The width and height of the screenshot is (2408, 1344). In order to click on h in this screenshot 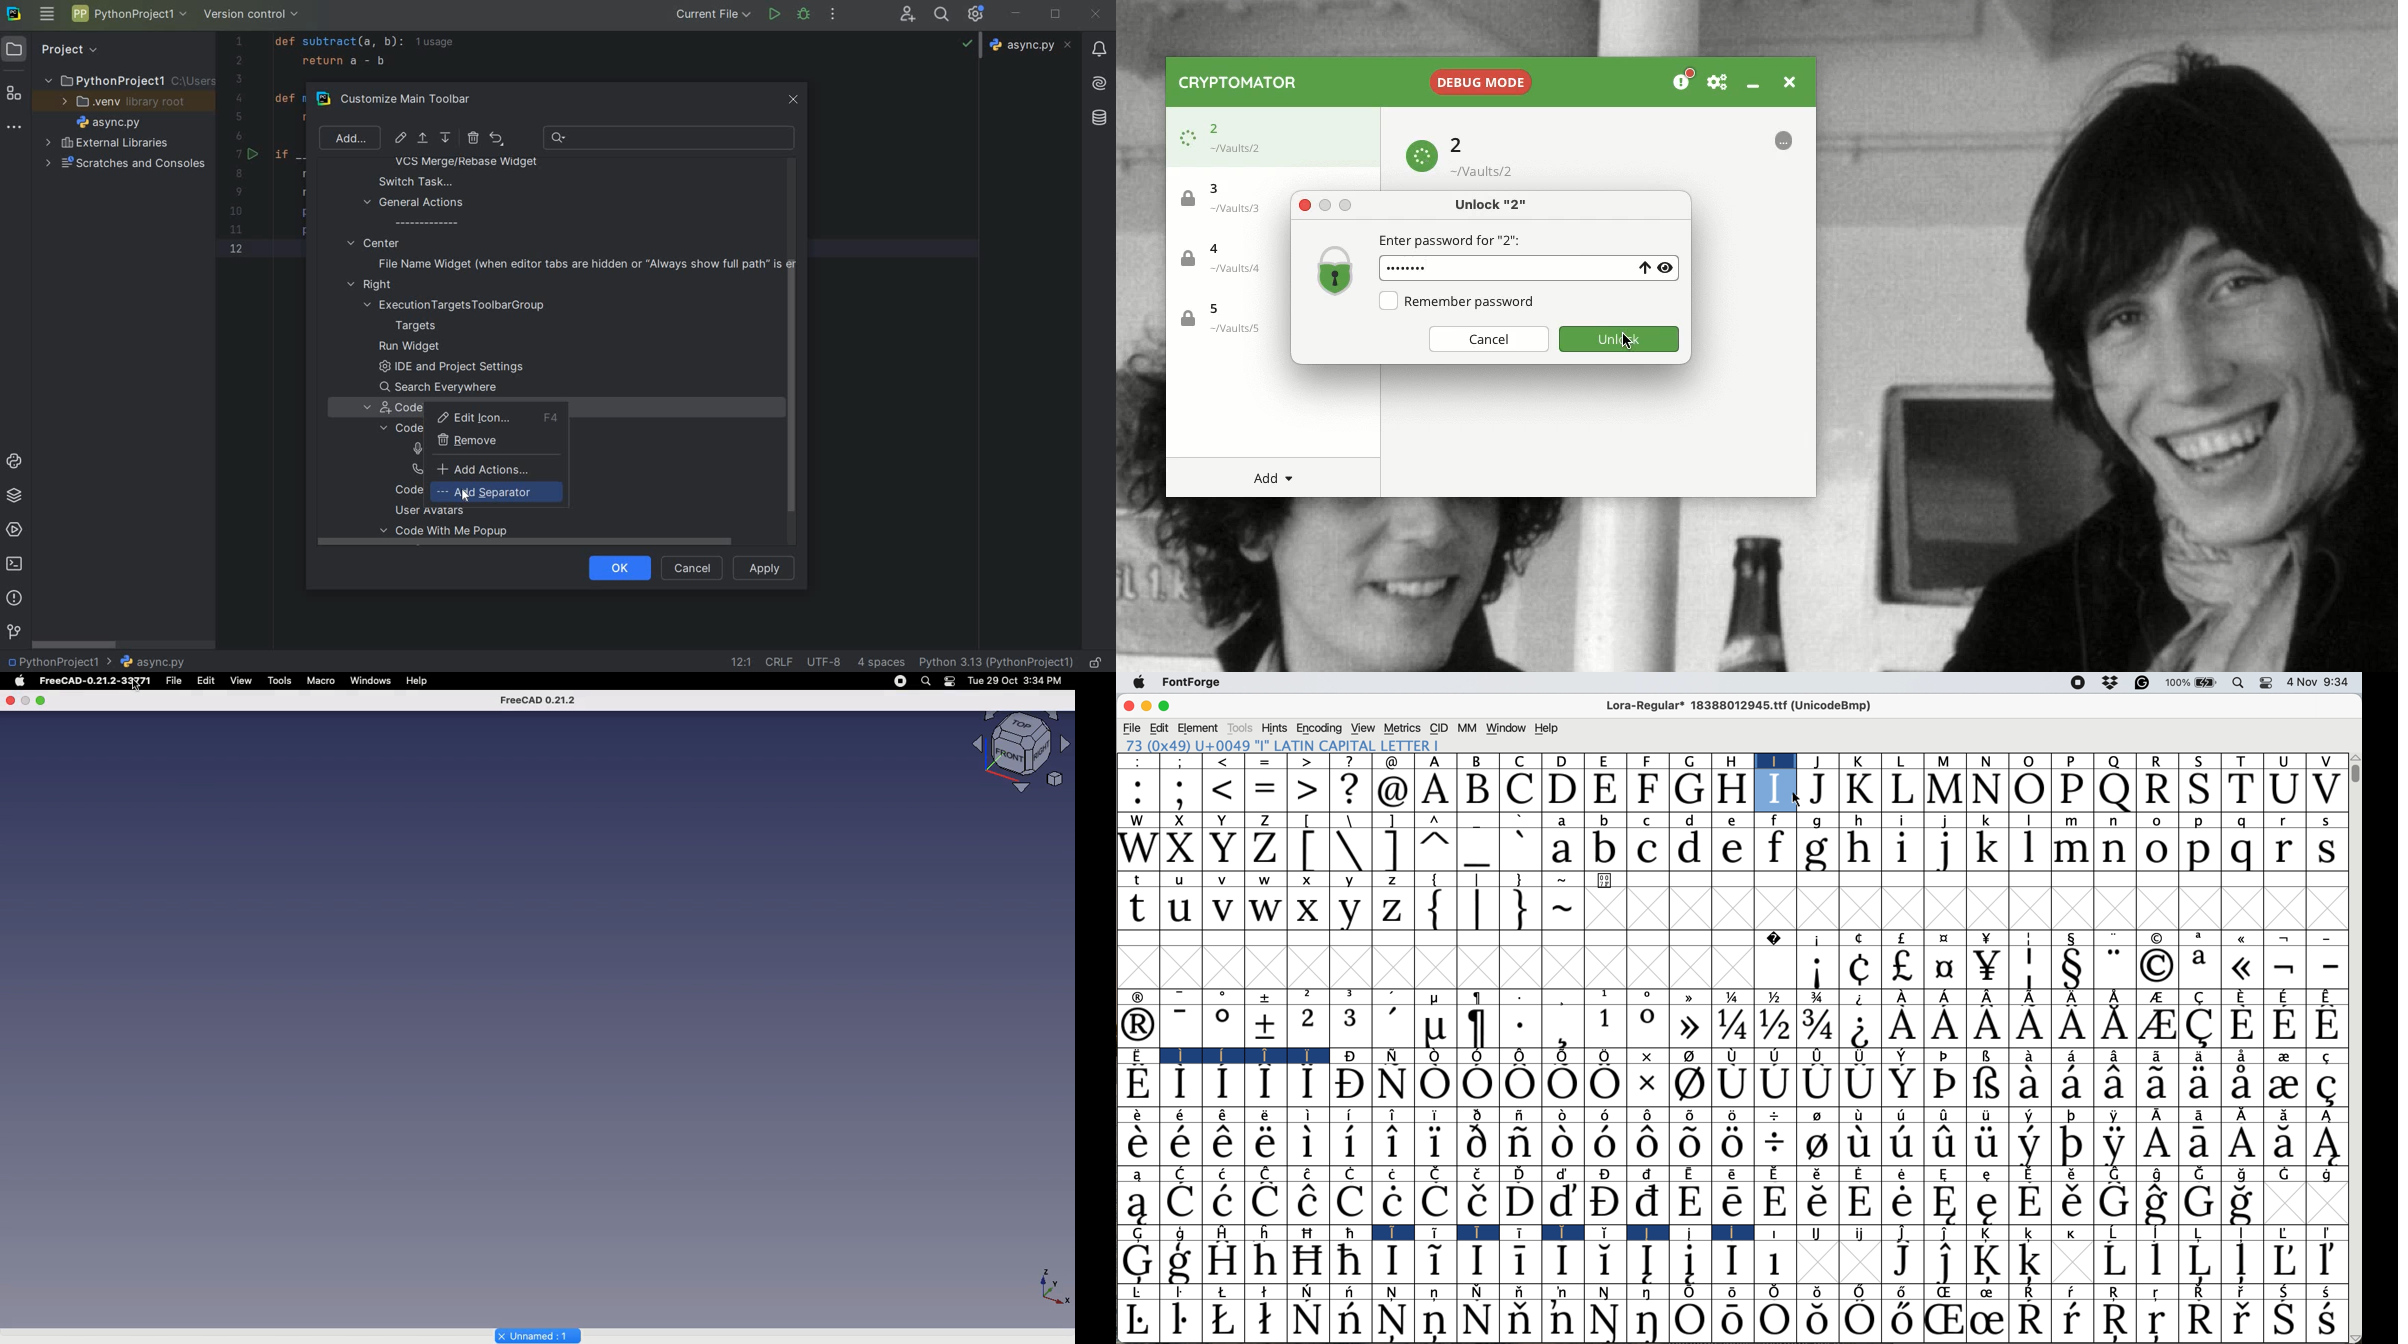, I will do `click(1268, 1233)`.